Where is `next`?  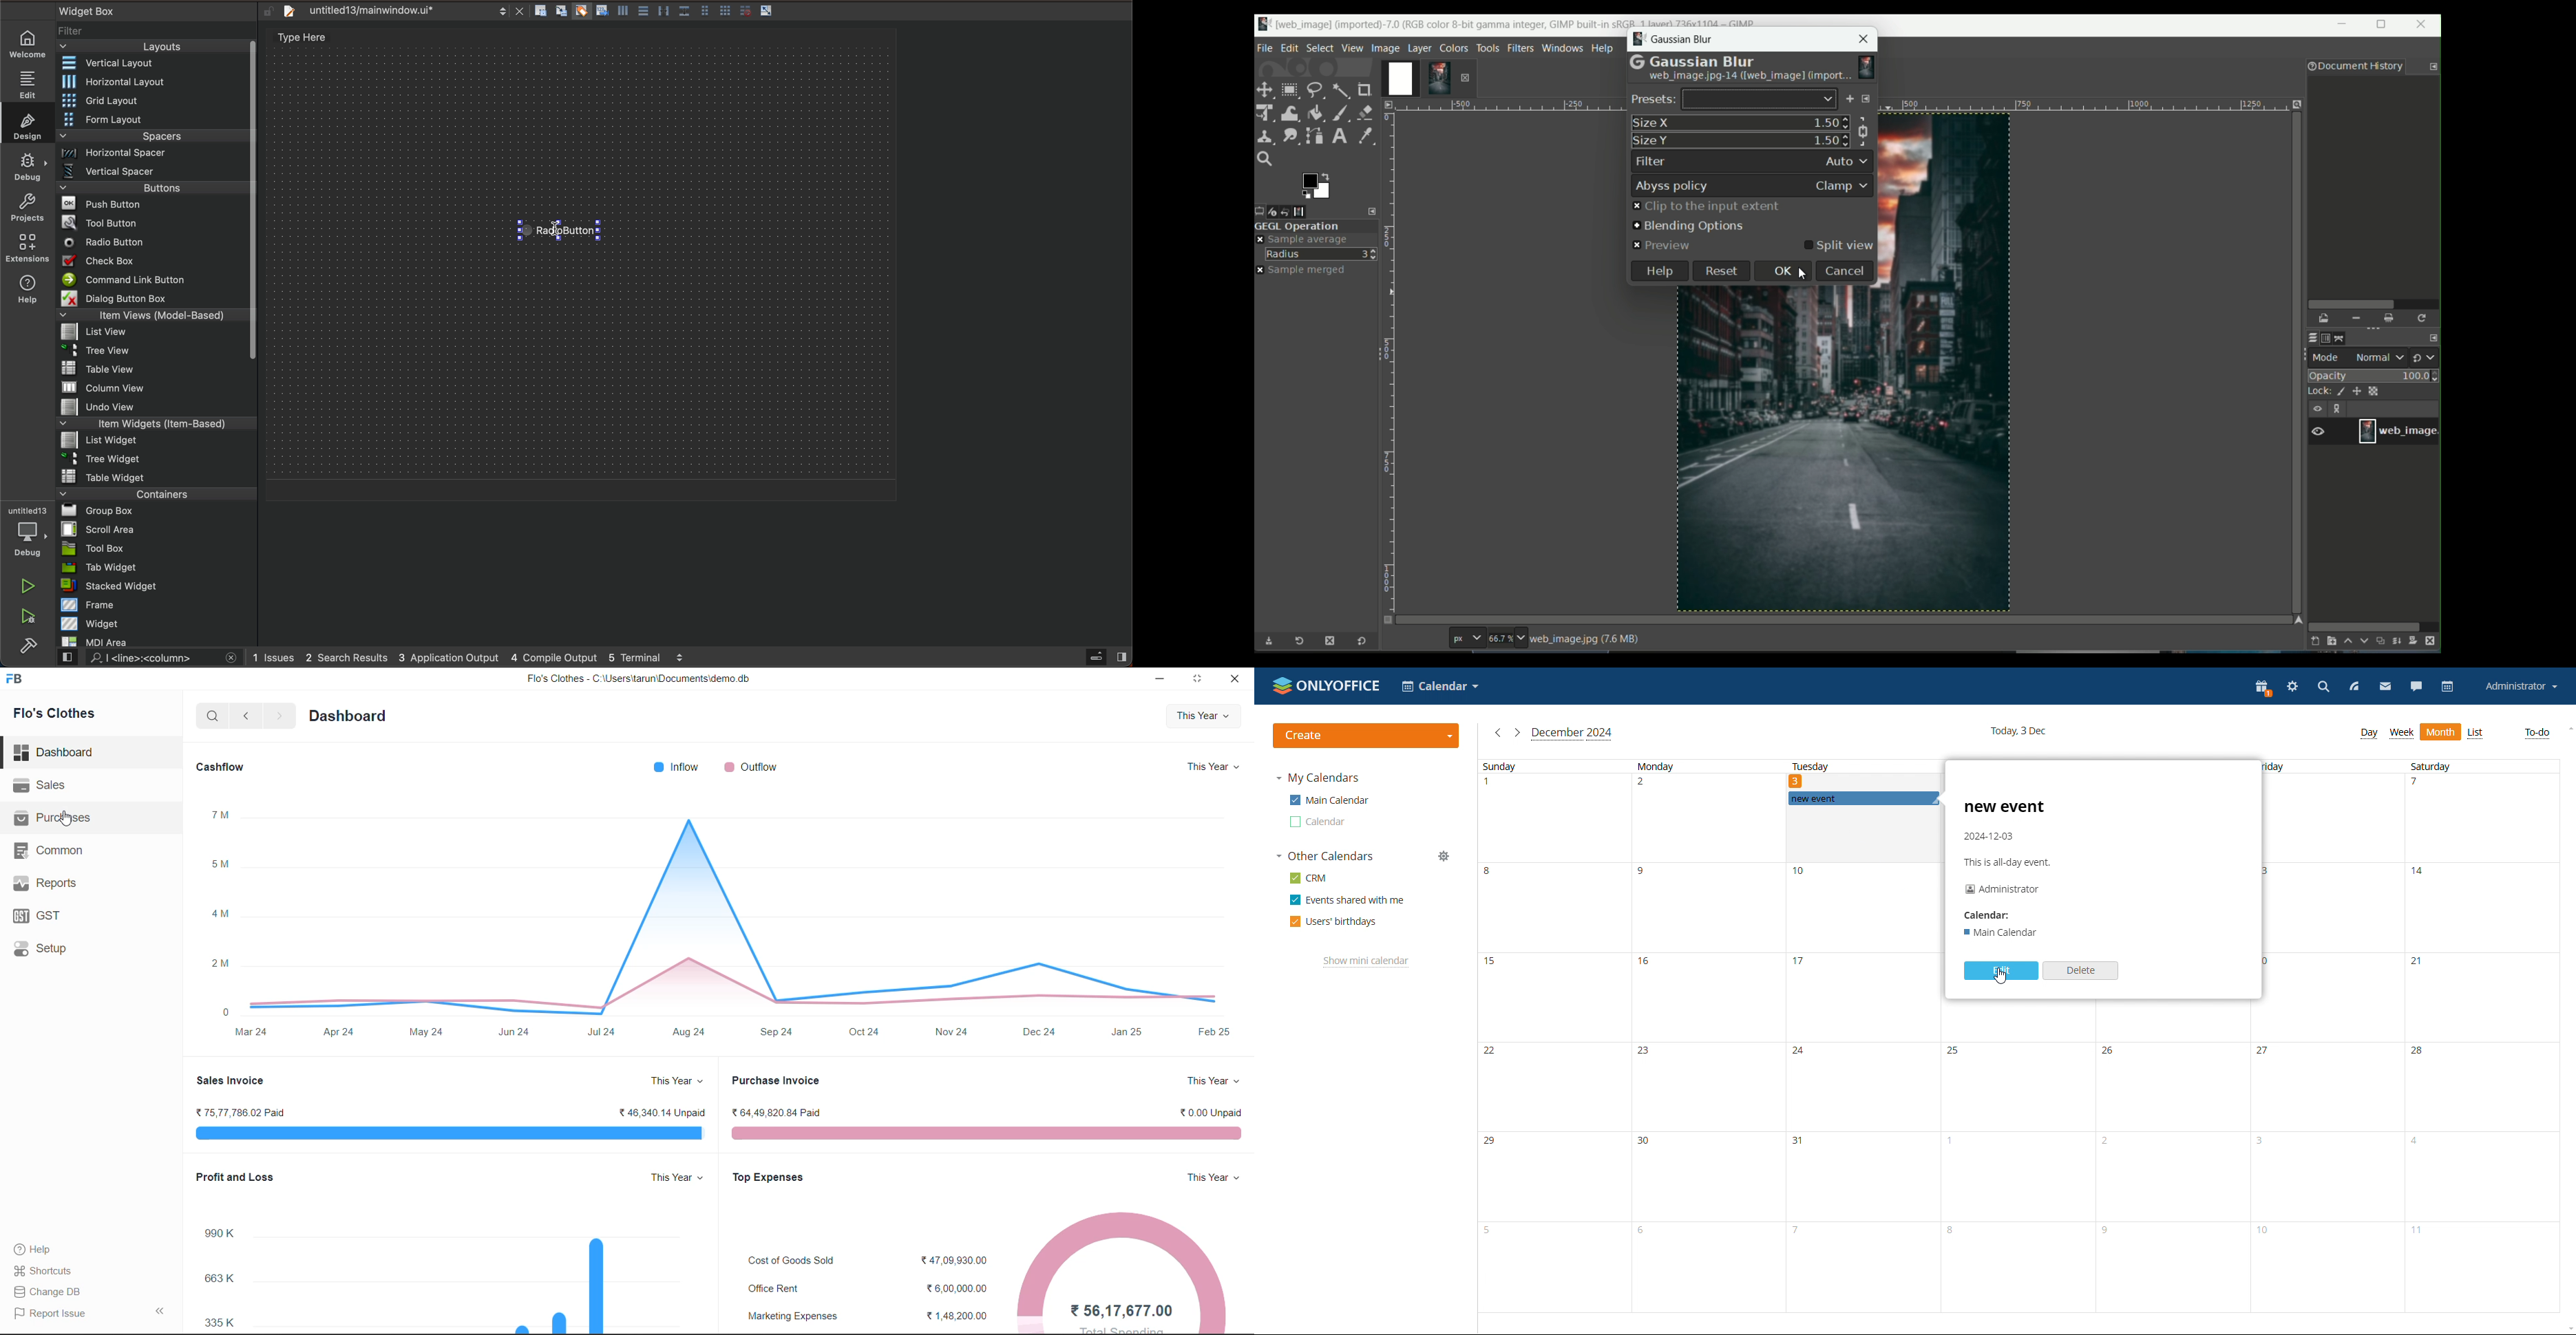
next is located at coordinates (279, 716).